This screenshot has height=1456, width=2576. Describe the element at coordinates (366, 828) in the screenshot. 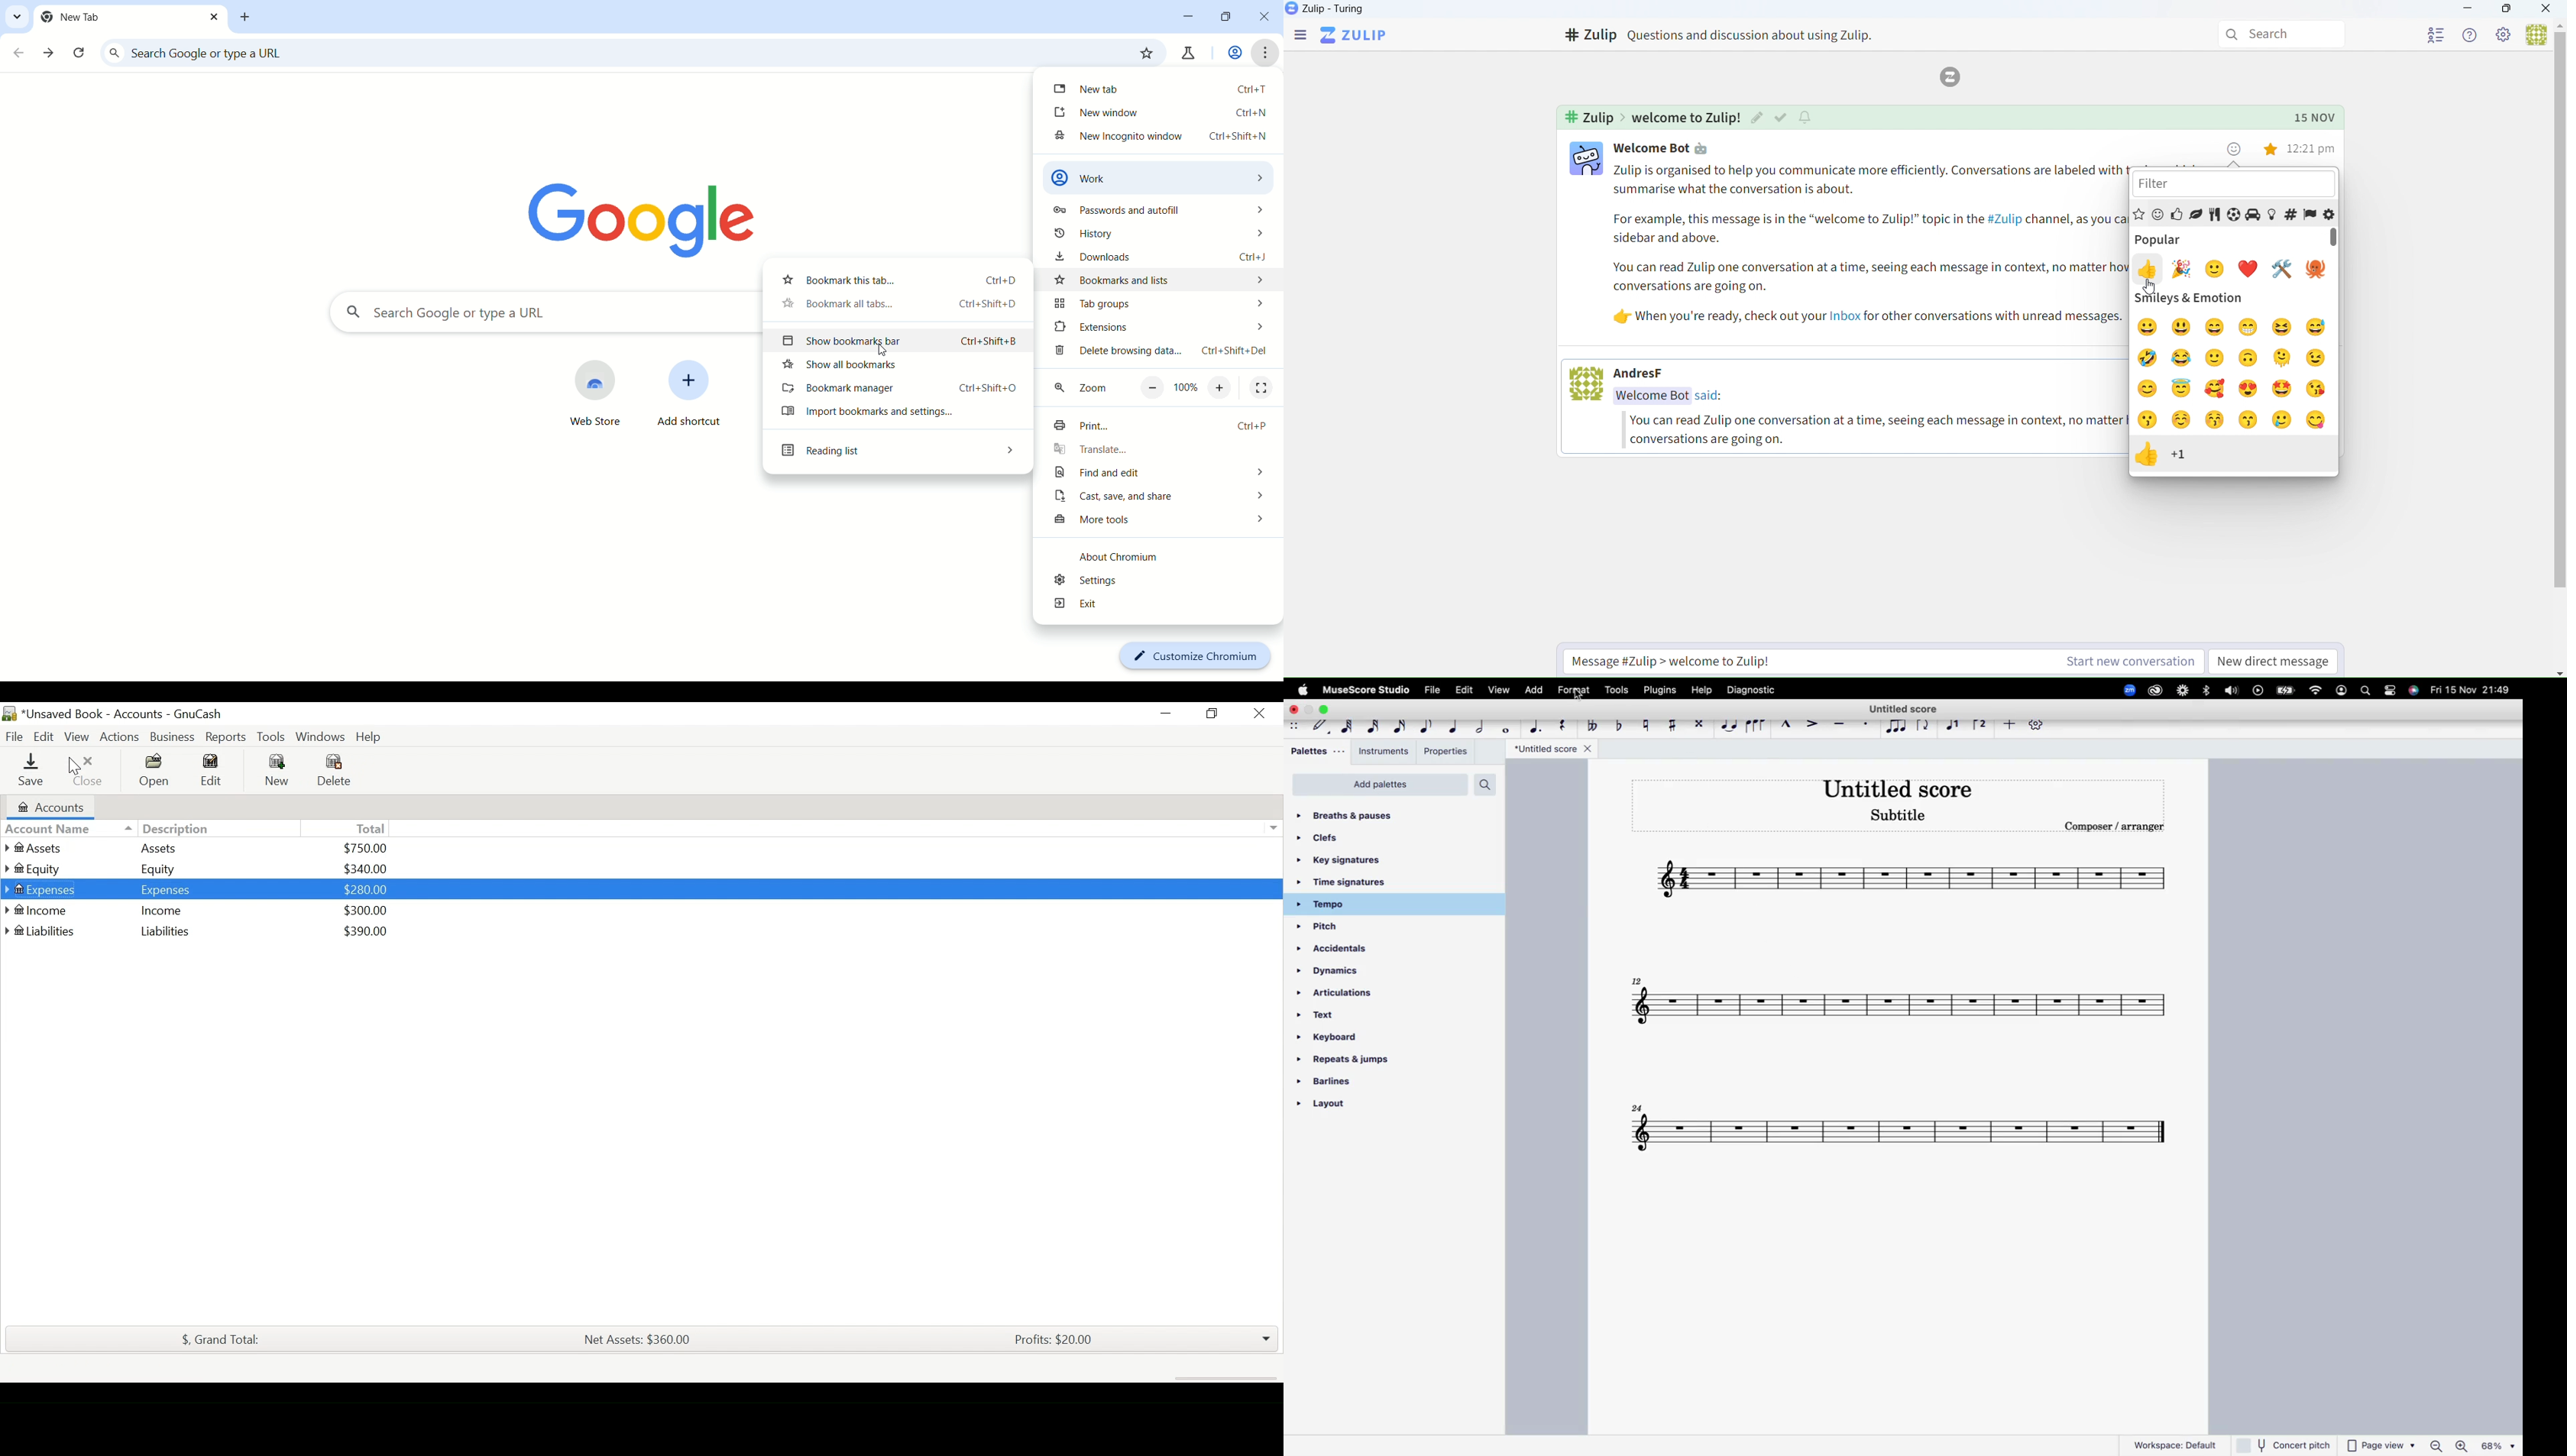

I see `Total` at that location.